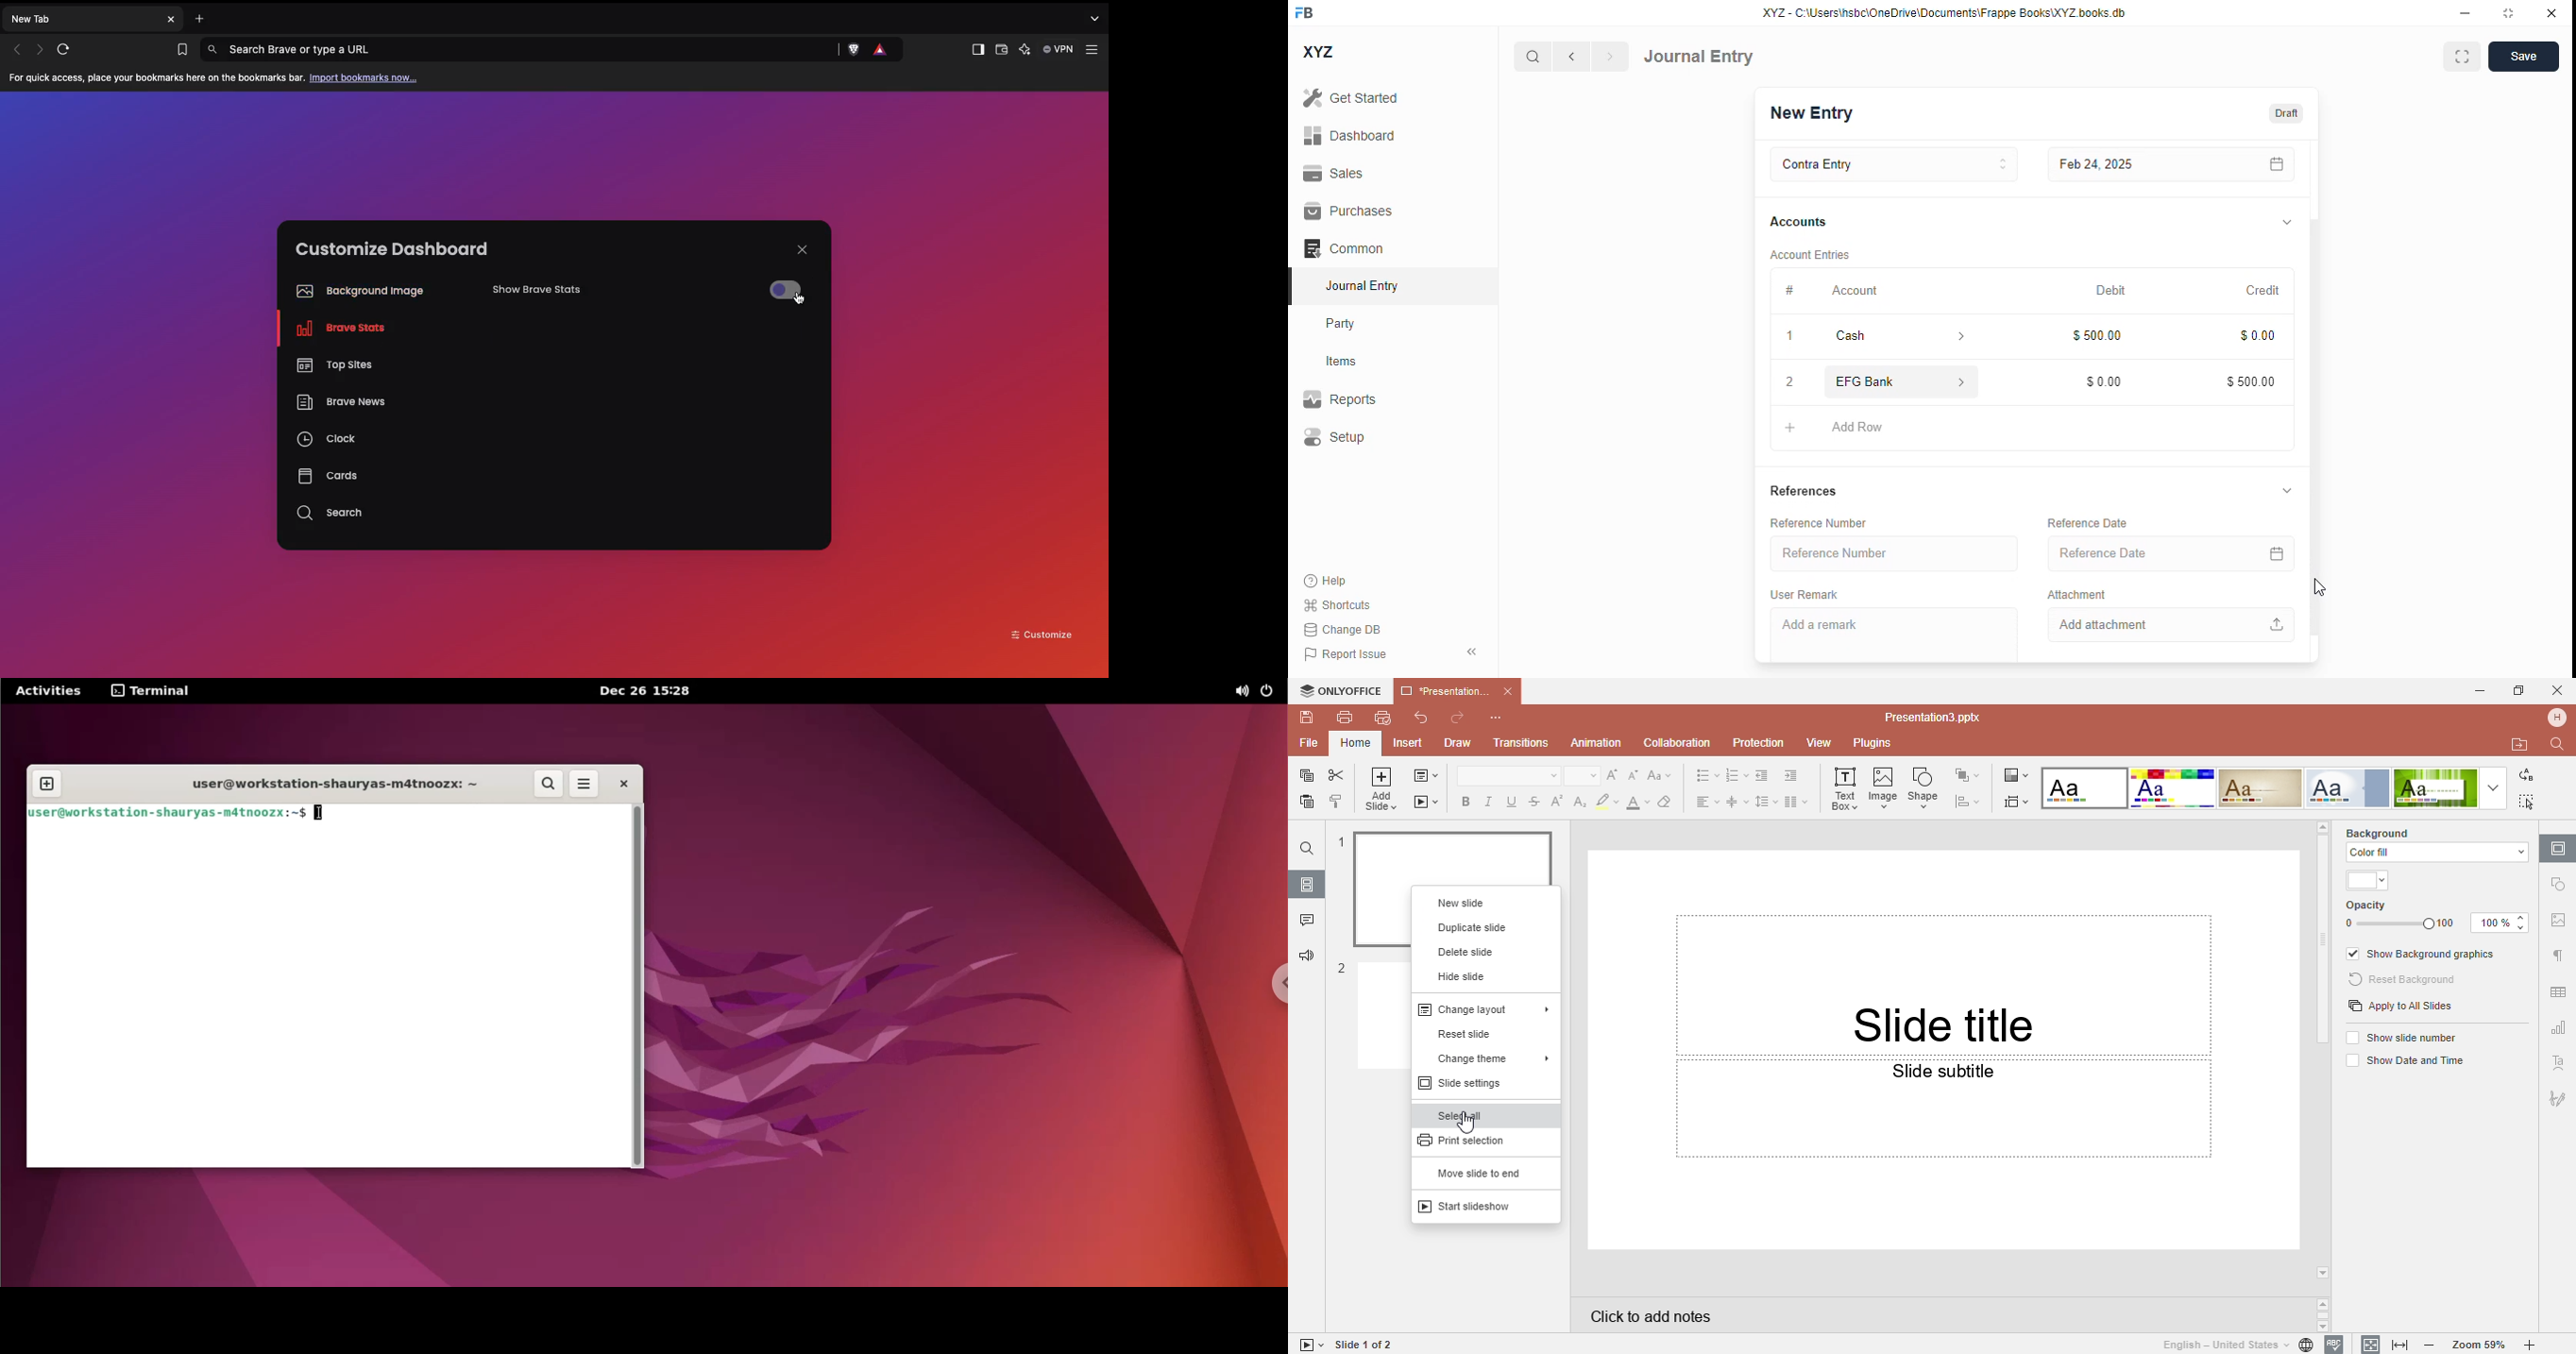 The image size is (2576, 1372). I want to click on shortcuts, so click(1337, 605).